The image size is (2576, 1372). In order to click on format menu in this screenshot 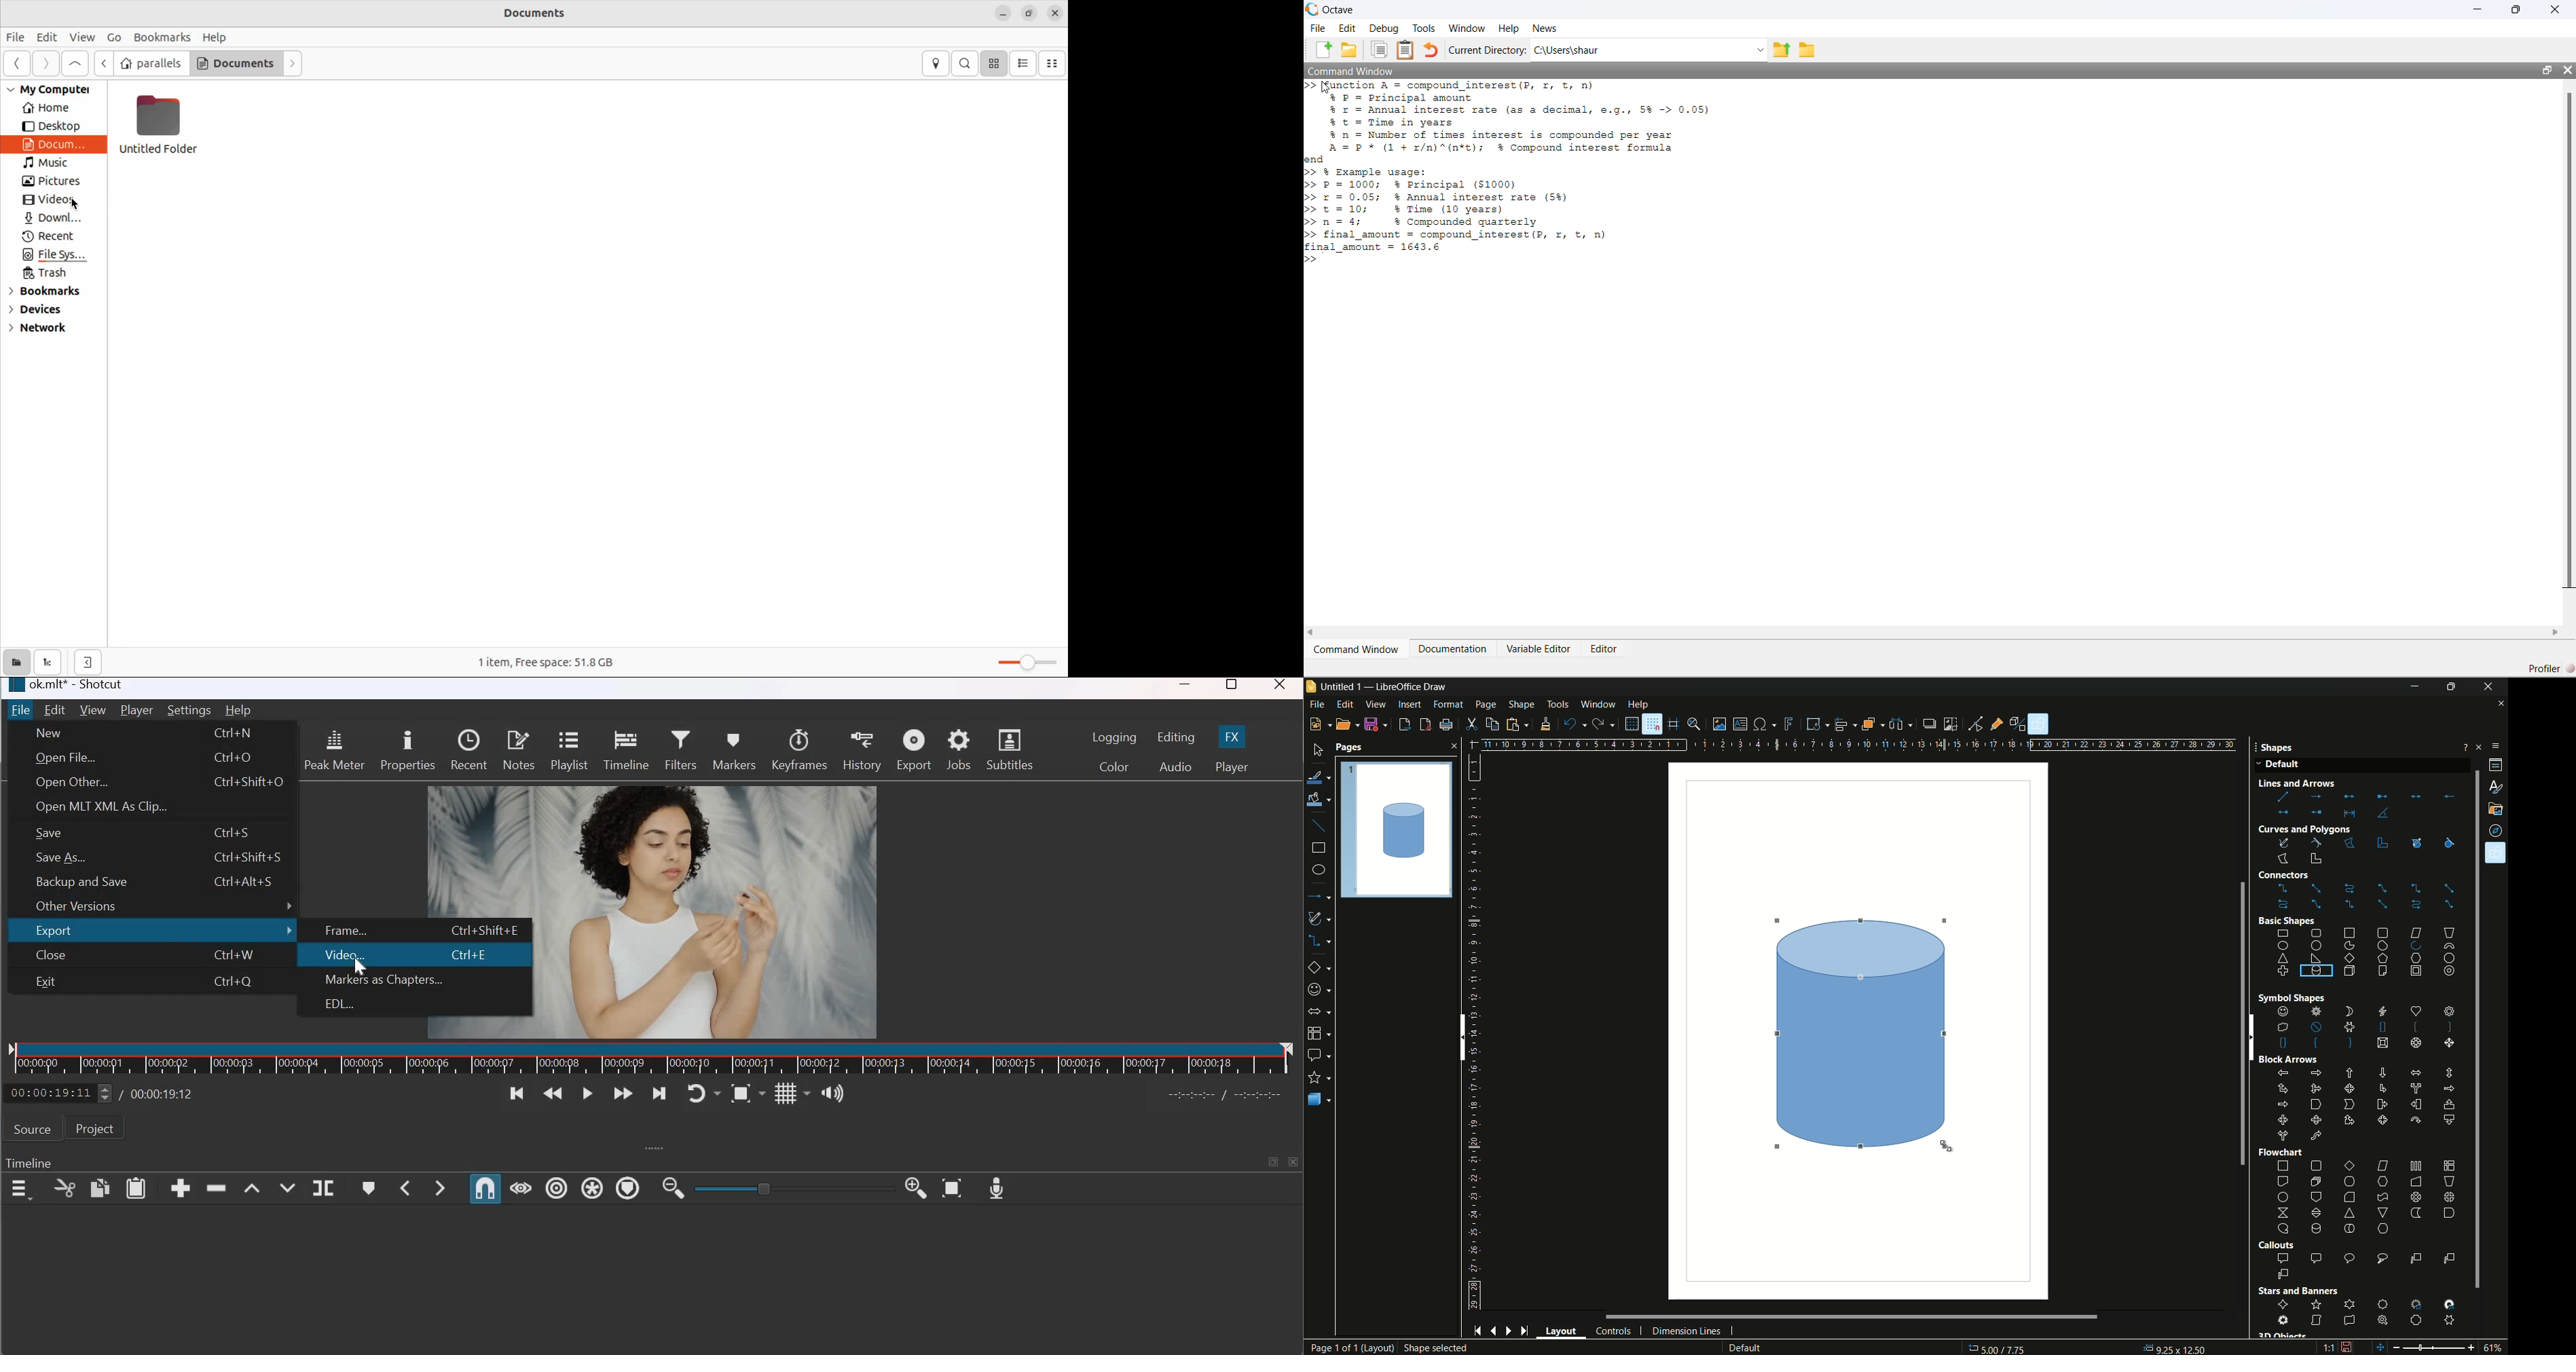, I will do `click(1448, 704)`.